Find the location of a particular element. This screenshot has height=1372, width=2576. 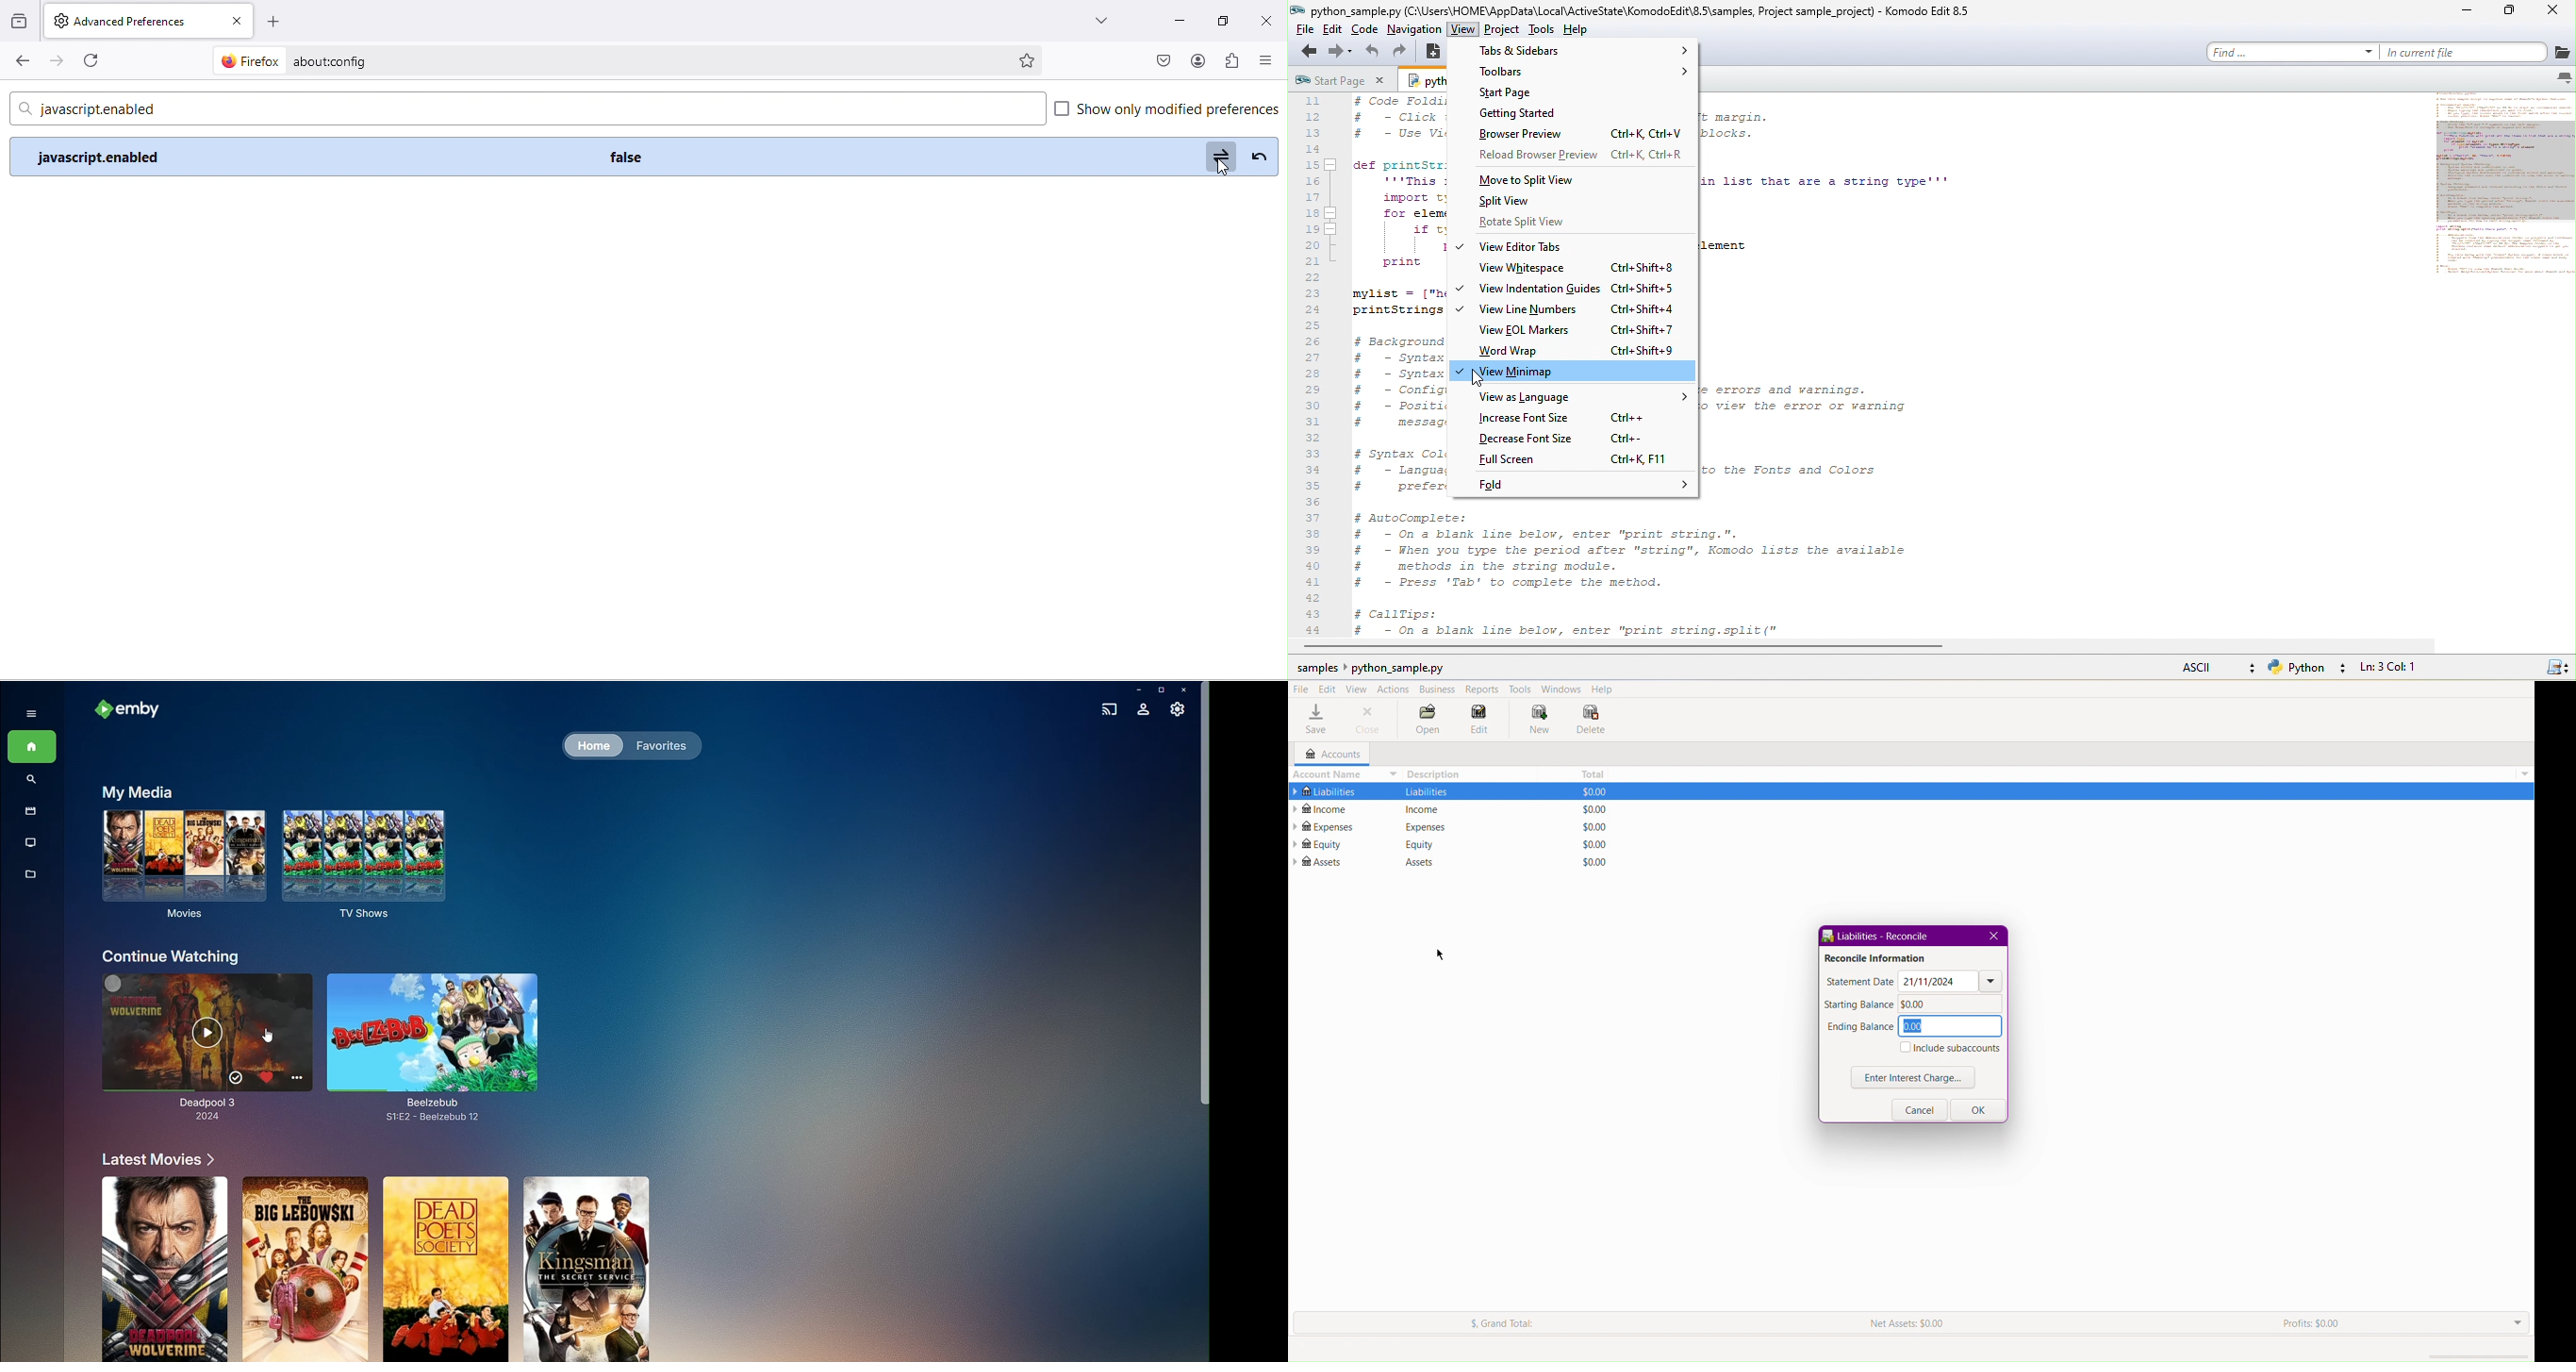

extension is located at coordinates (1234, 61).